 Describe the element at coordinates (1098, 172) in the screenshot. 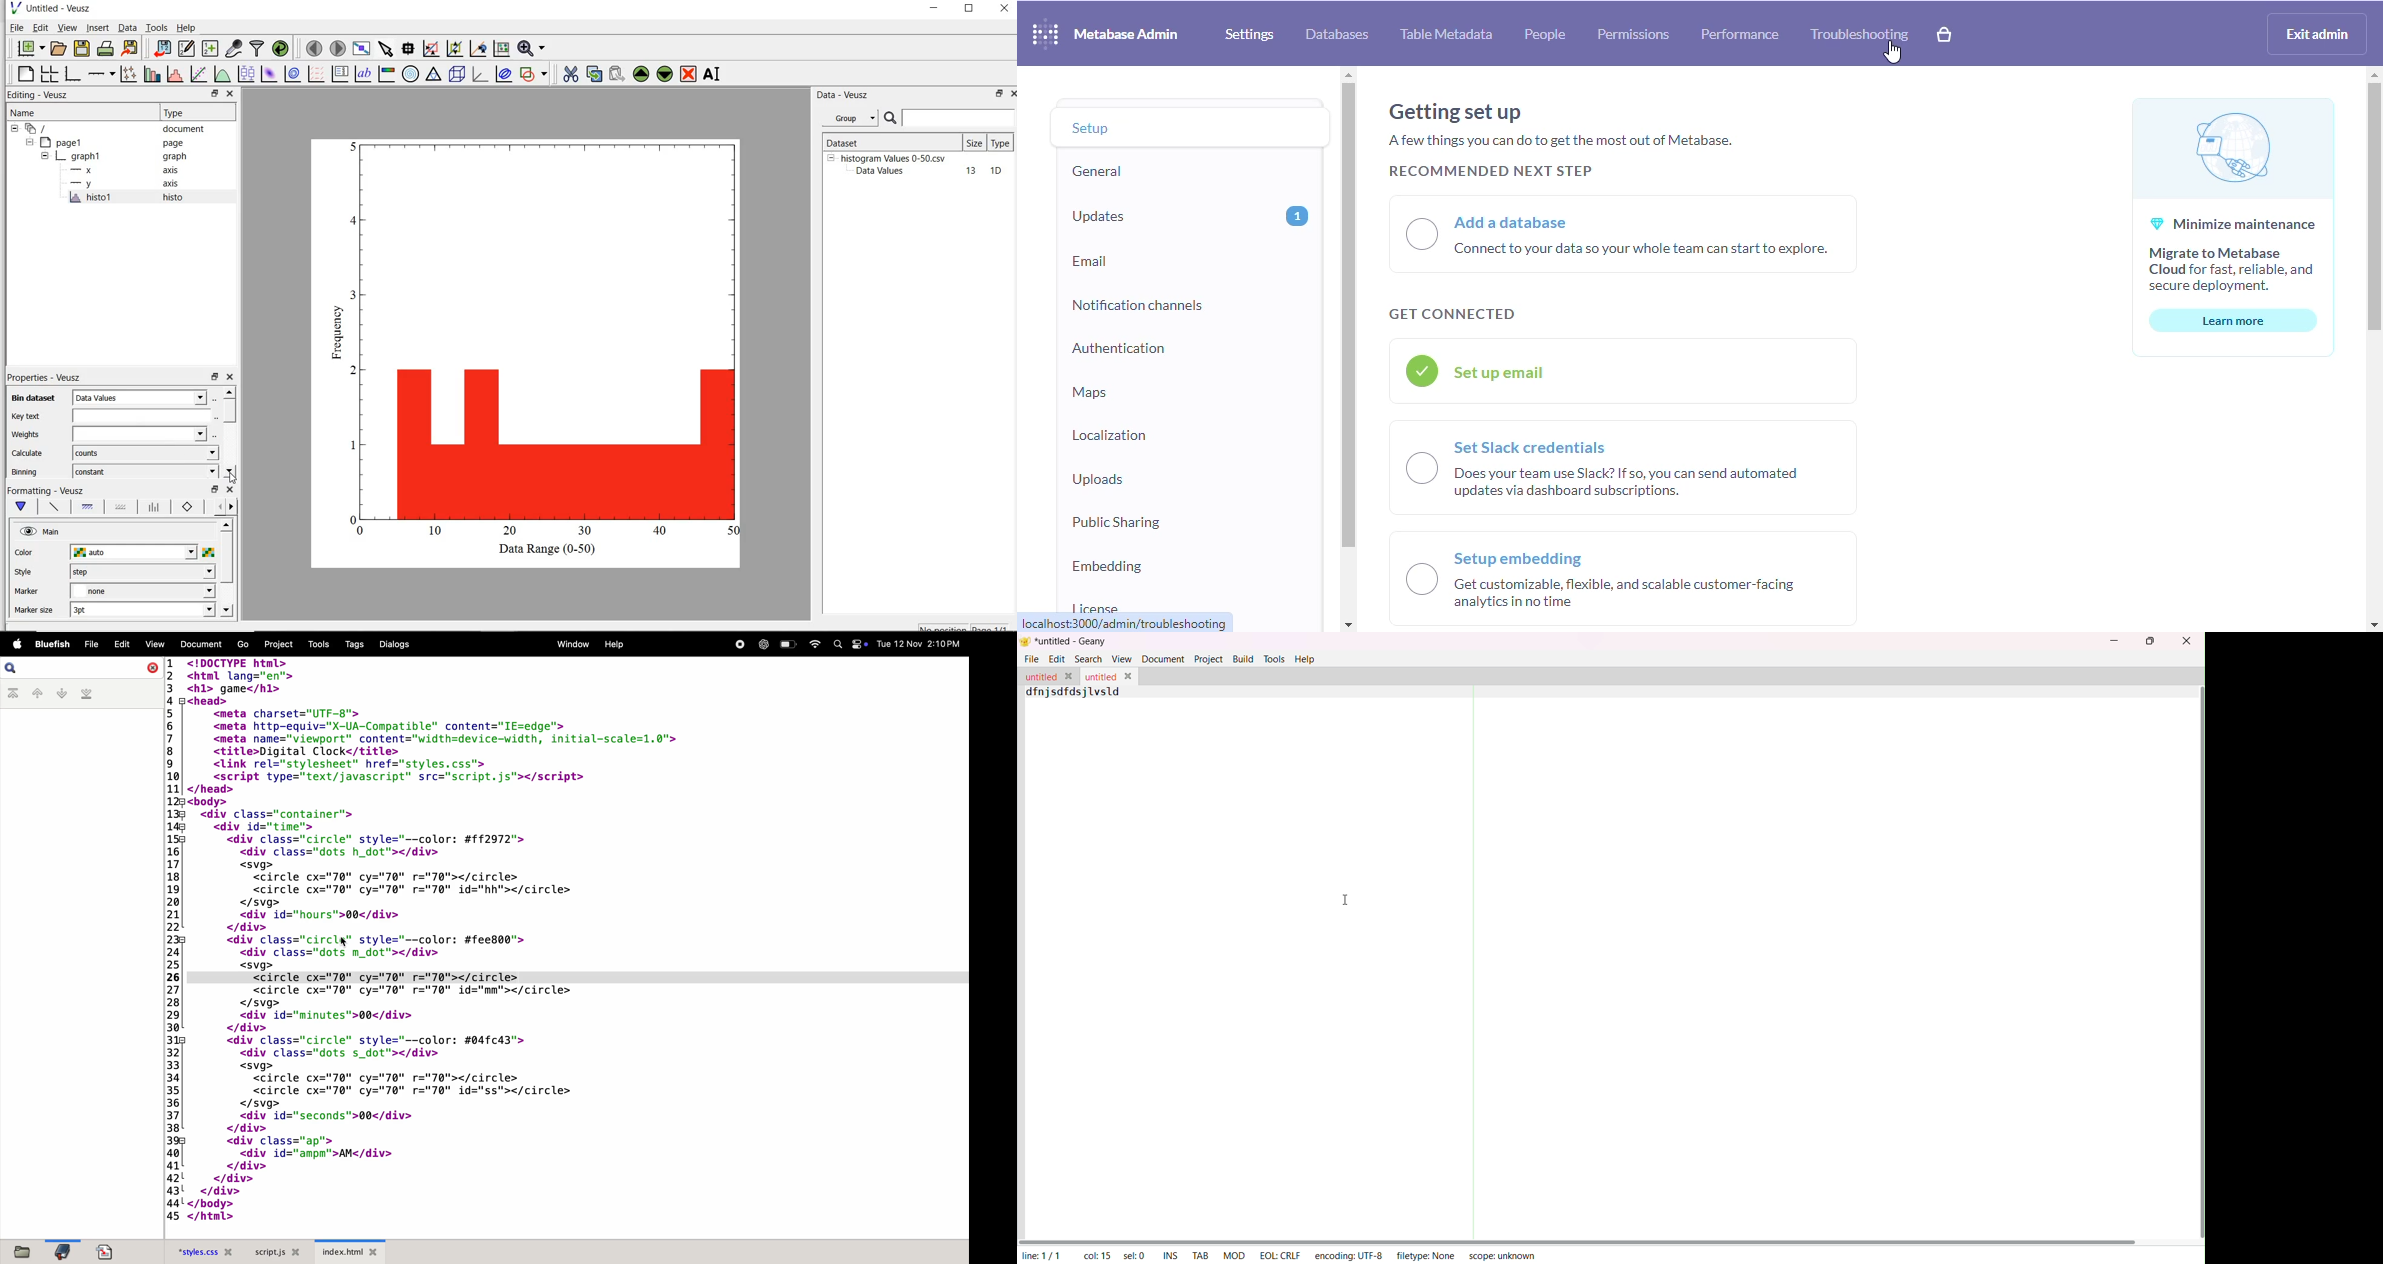

I see `general` at that location.